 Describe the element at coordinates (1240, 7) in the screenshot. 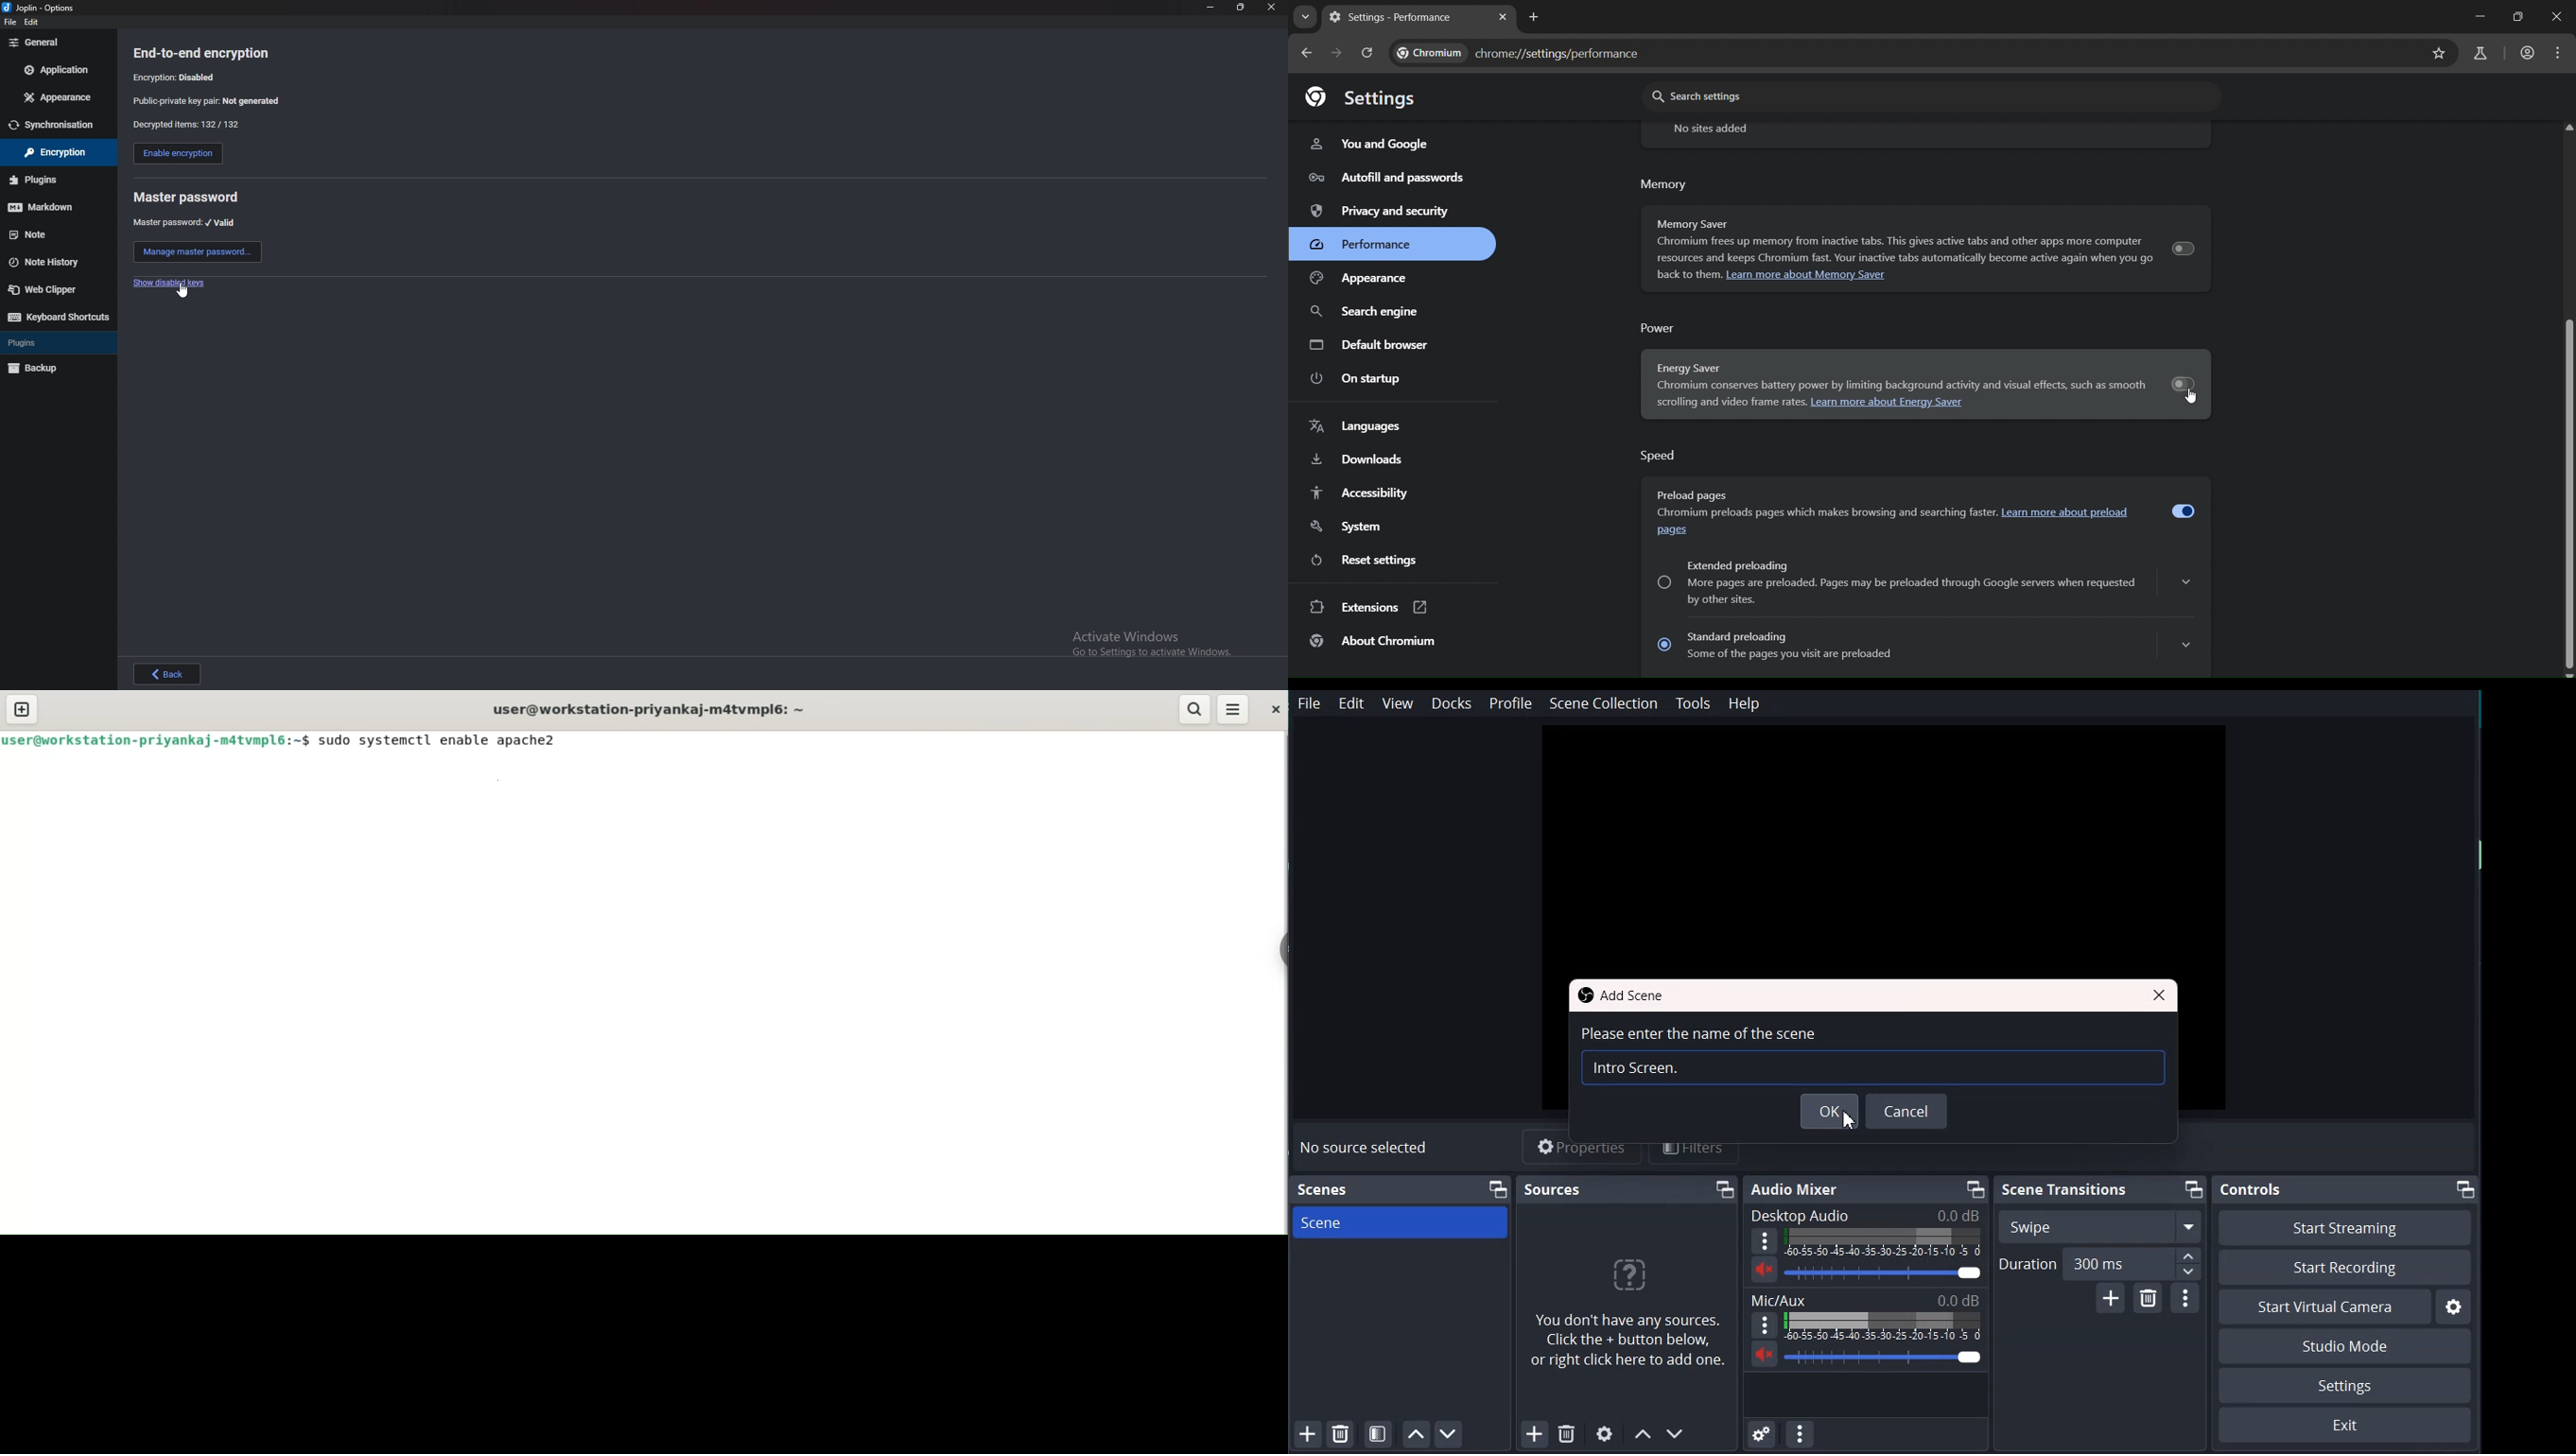

I see `resize` at that location.